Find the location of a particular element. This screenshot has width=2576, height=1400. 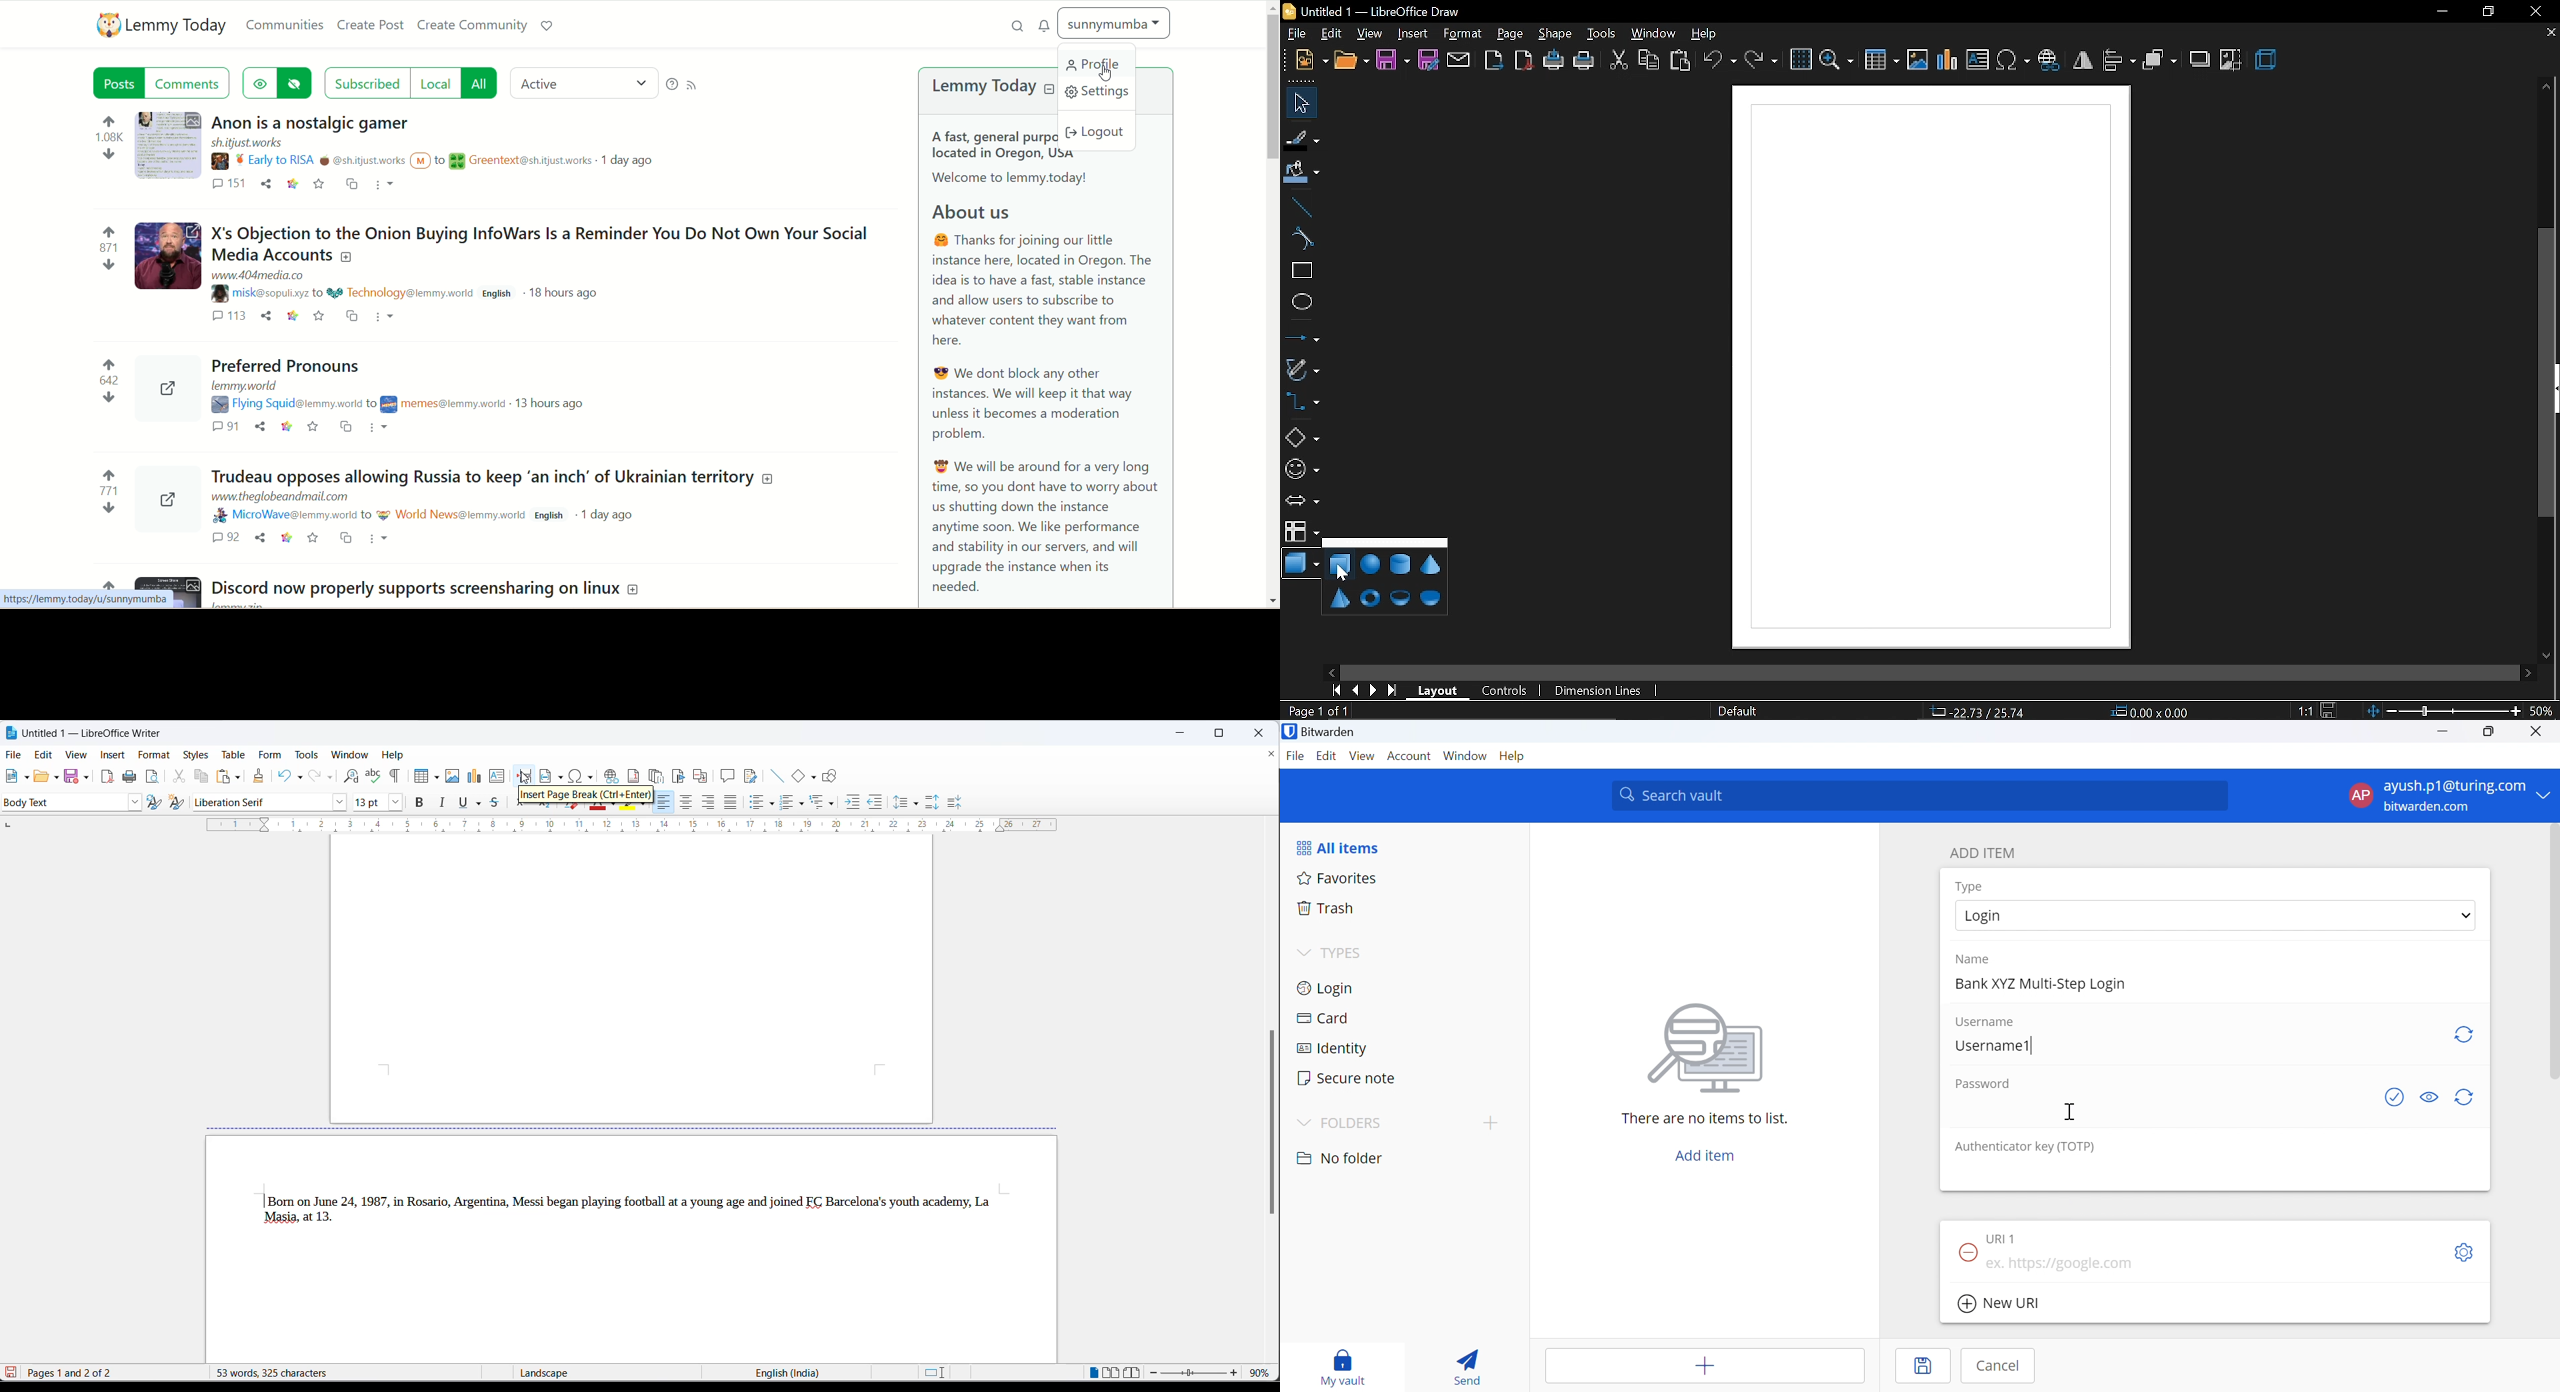

FOLDERS is located at coordinates (1358, 1123).